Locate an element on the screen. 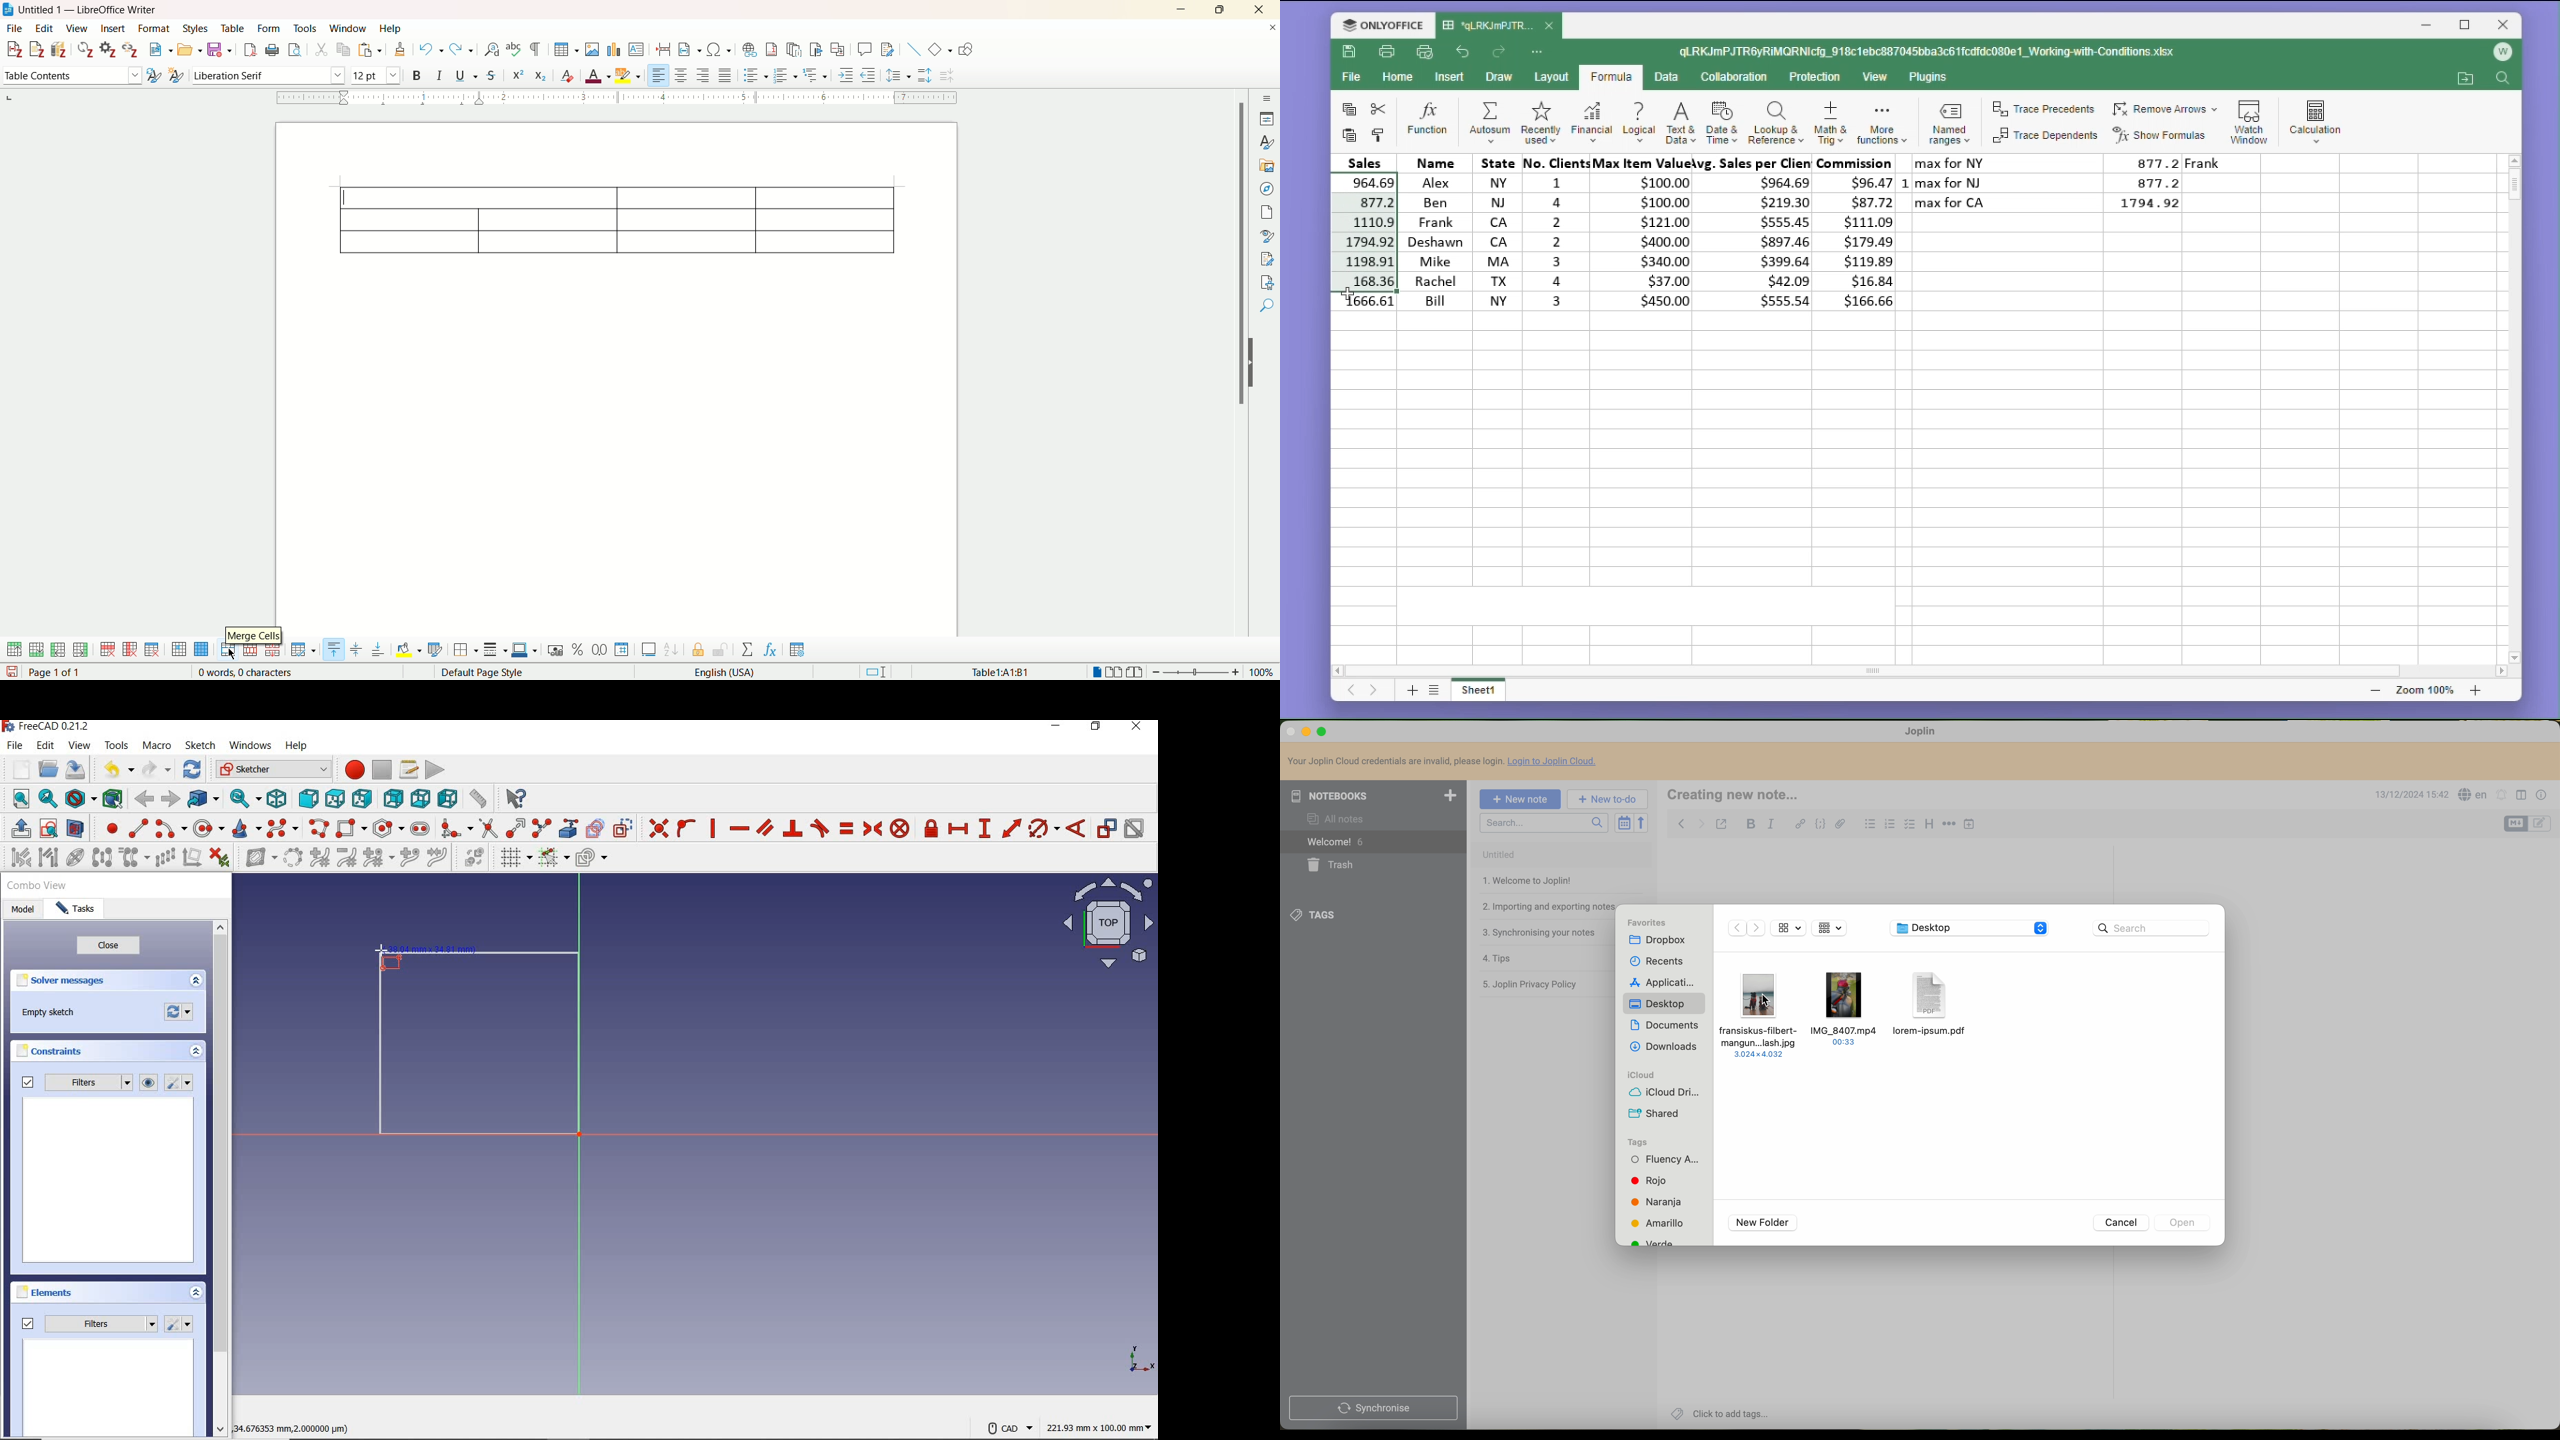  remove axes alignment is located at coordinates (192, 858).